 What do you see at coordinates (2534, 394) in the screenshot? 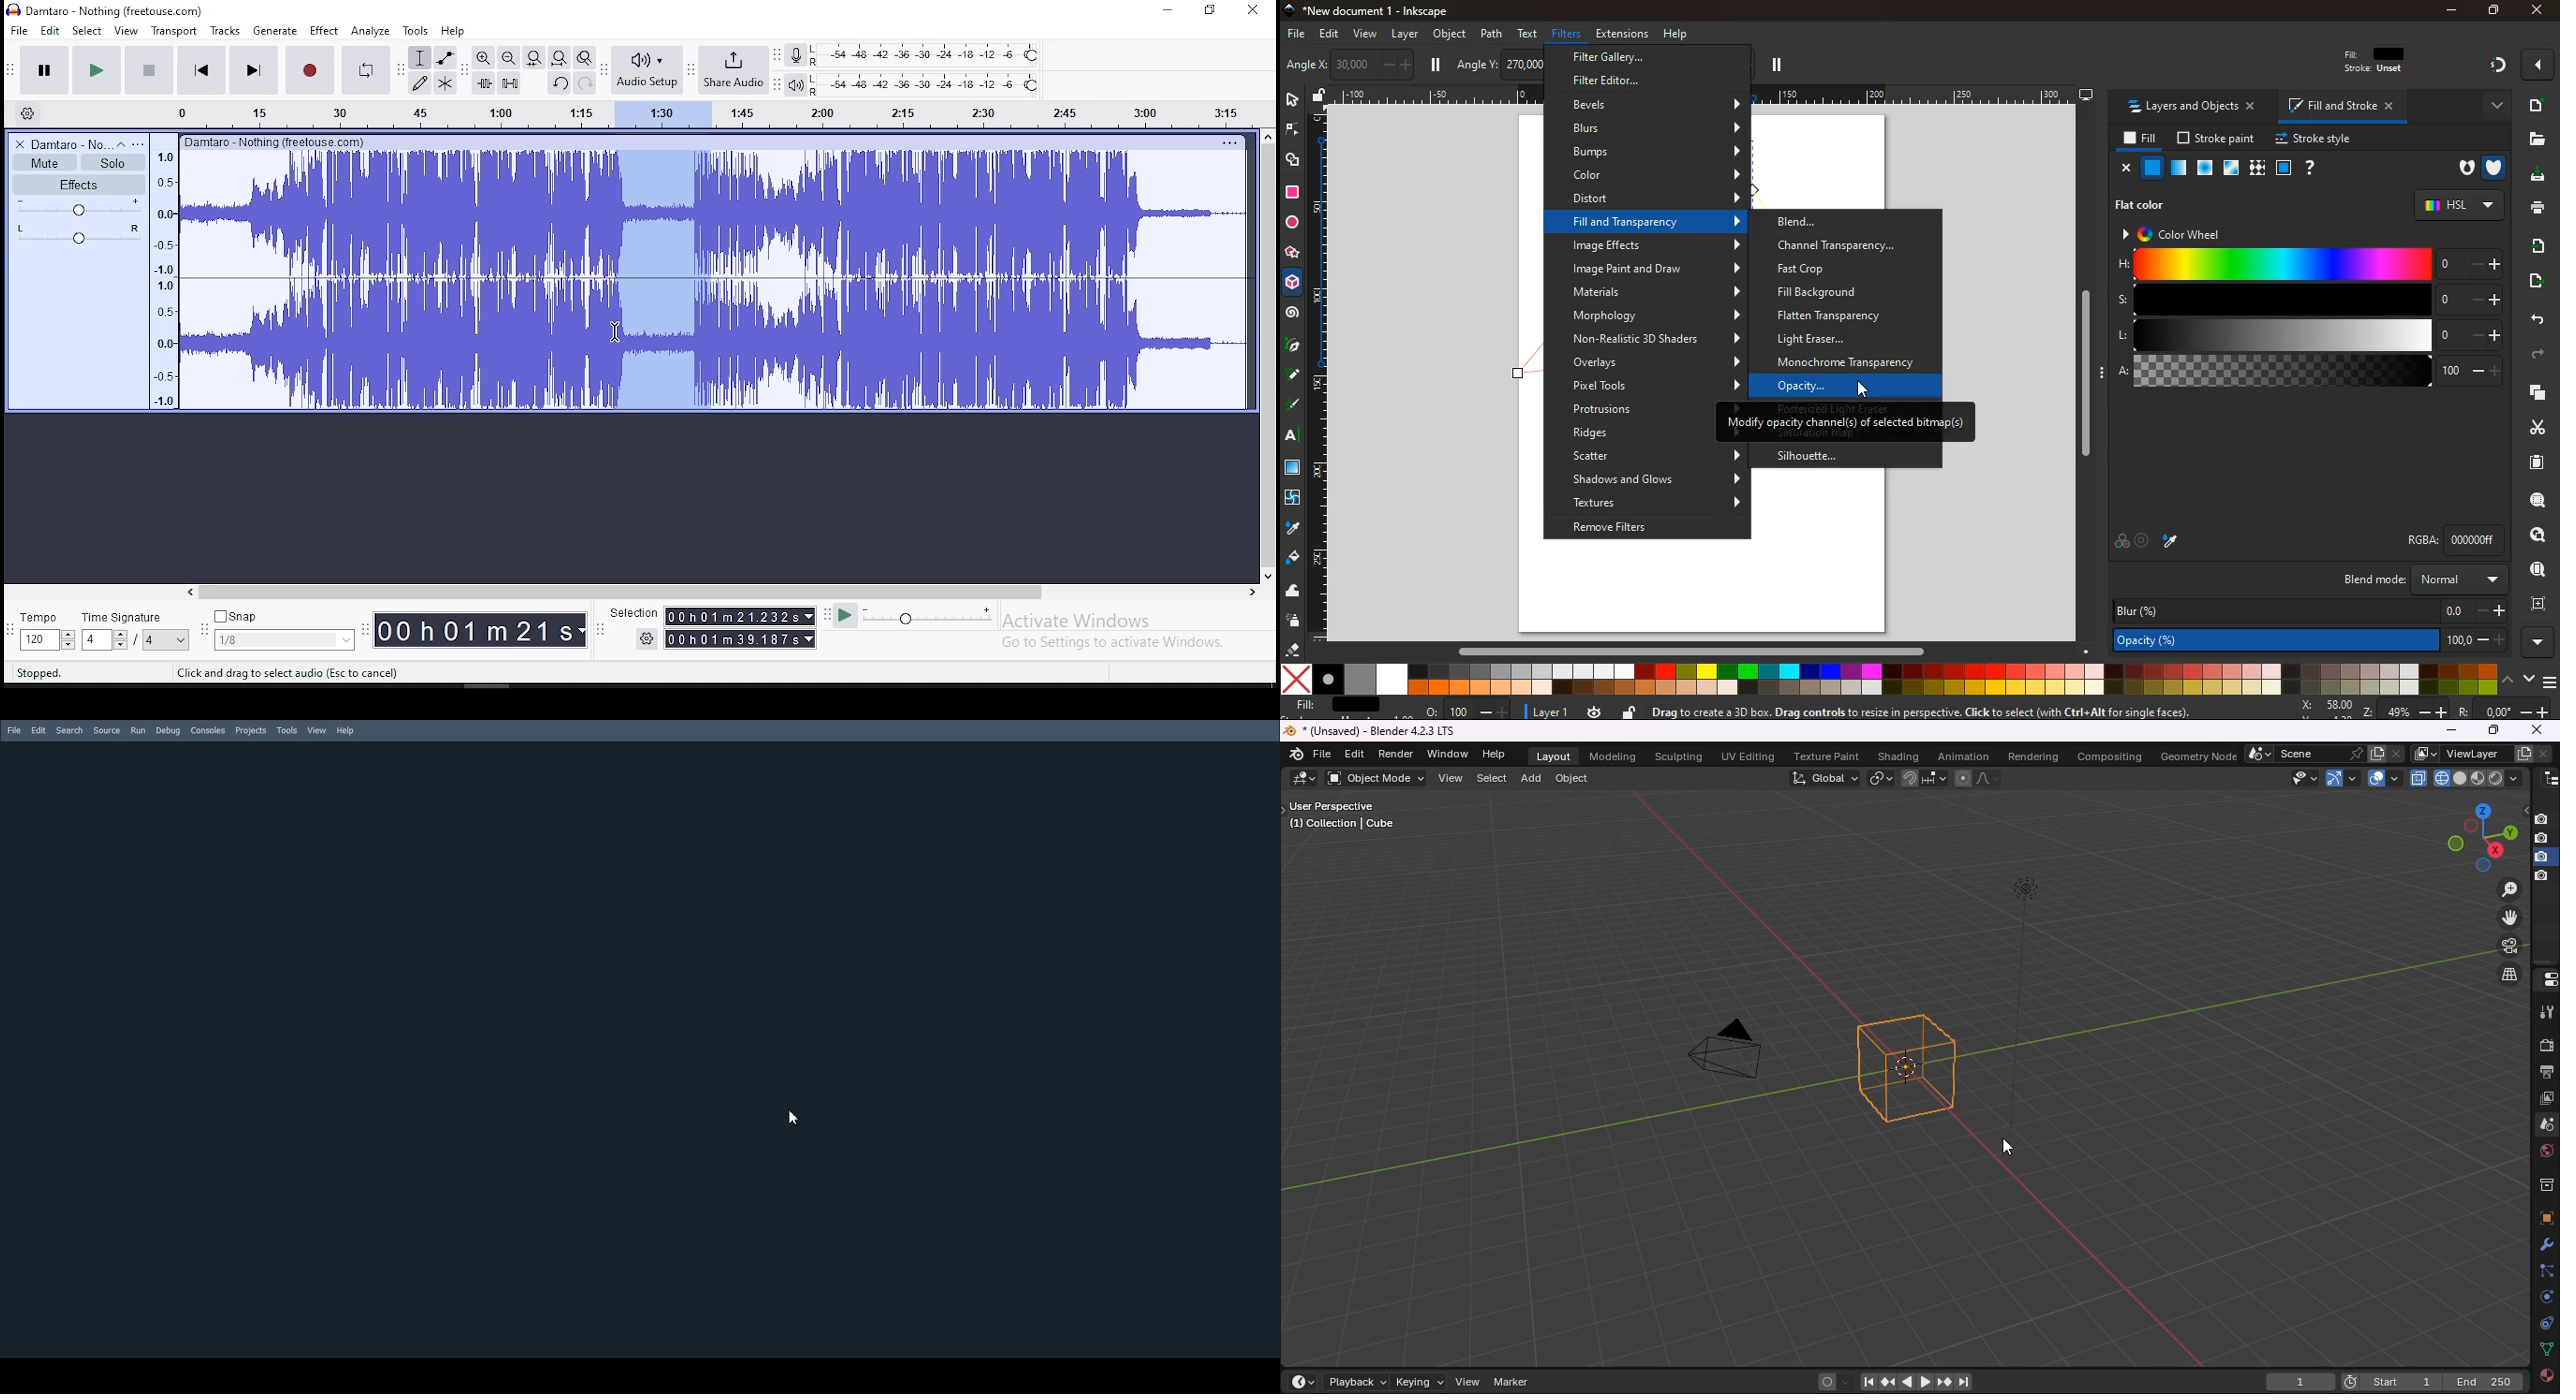
I see `layers` at bounding box center [2534, 394].